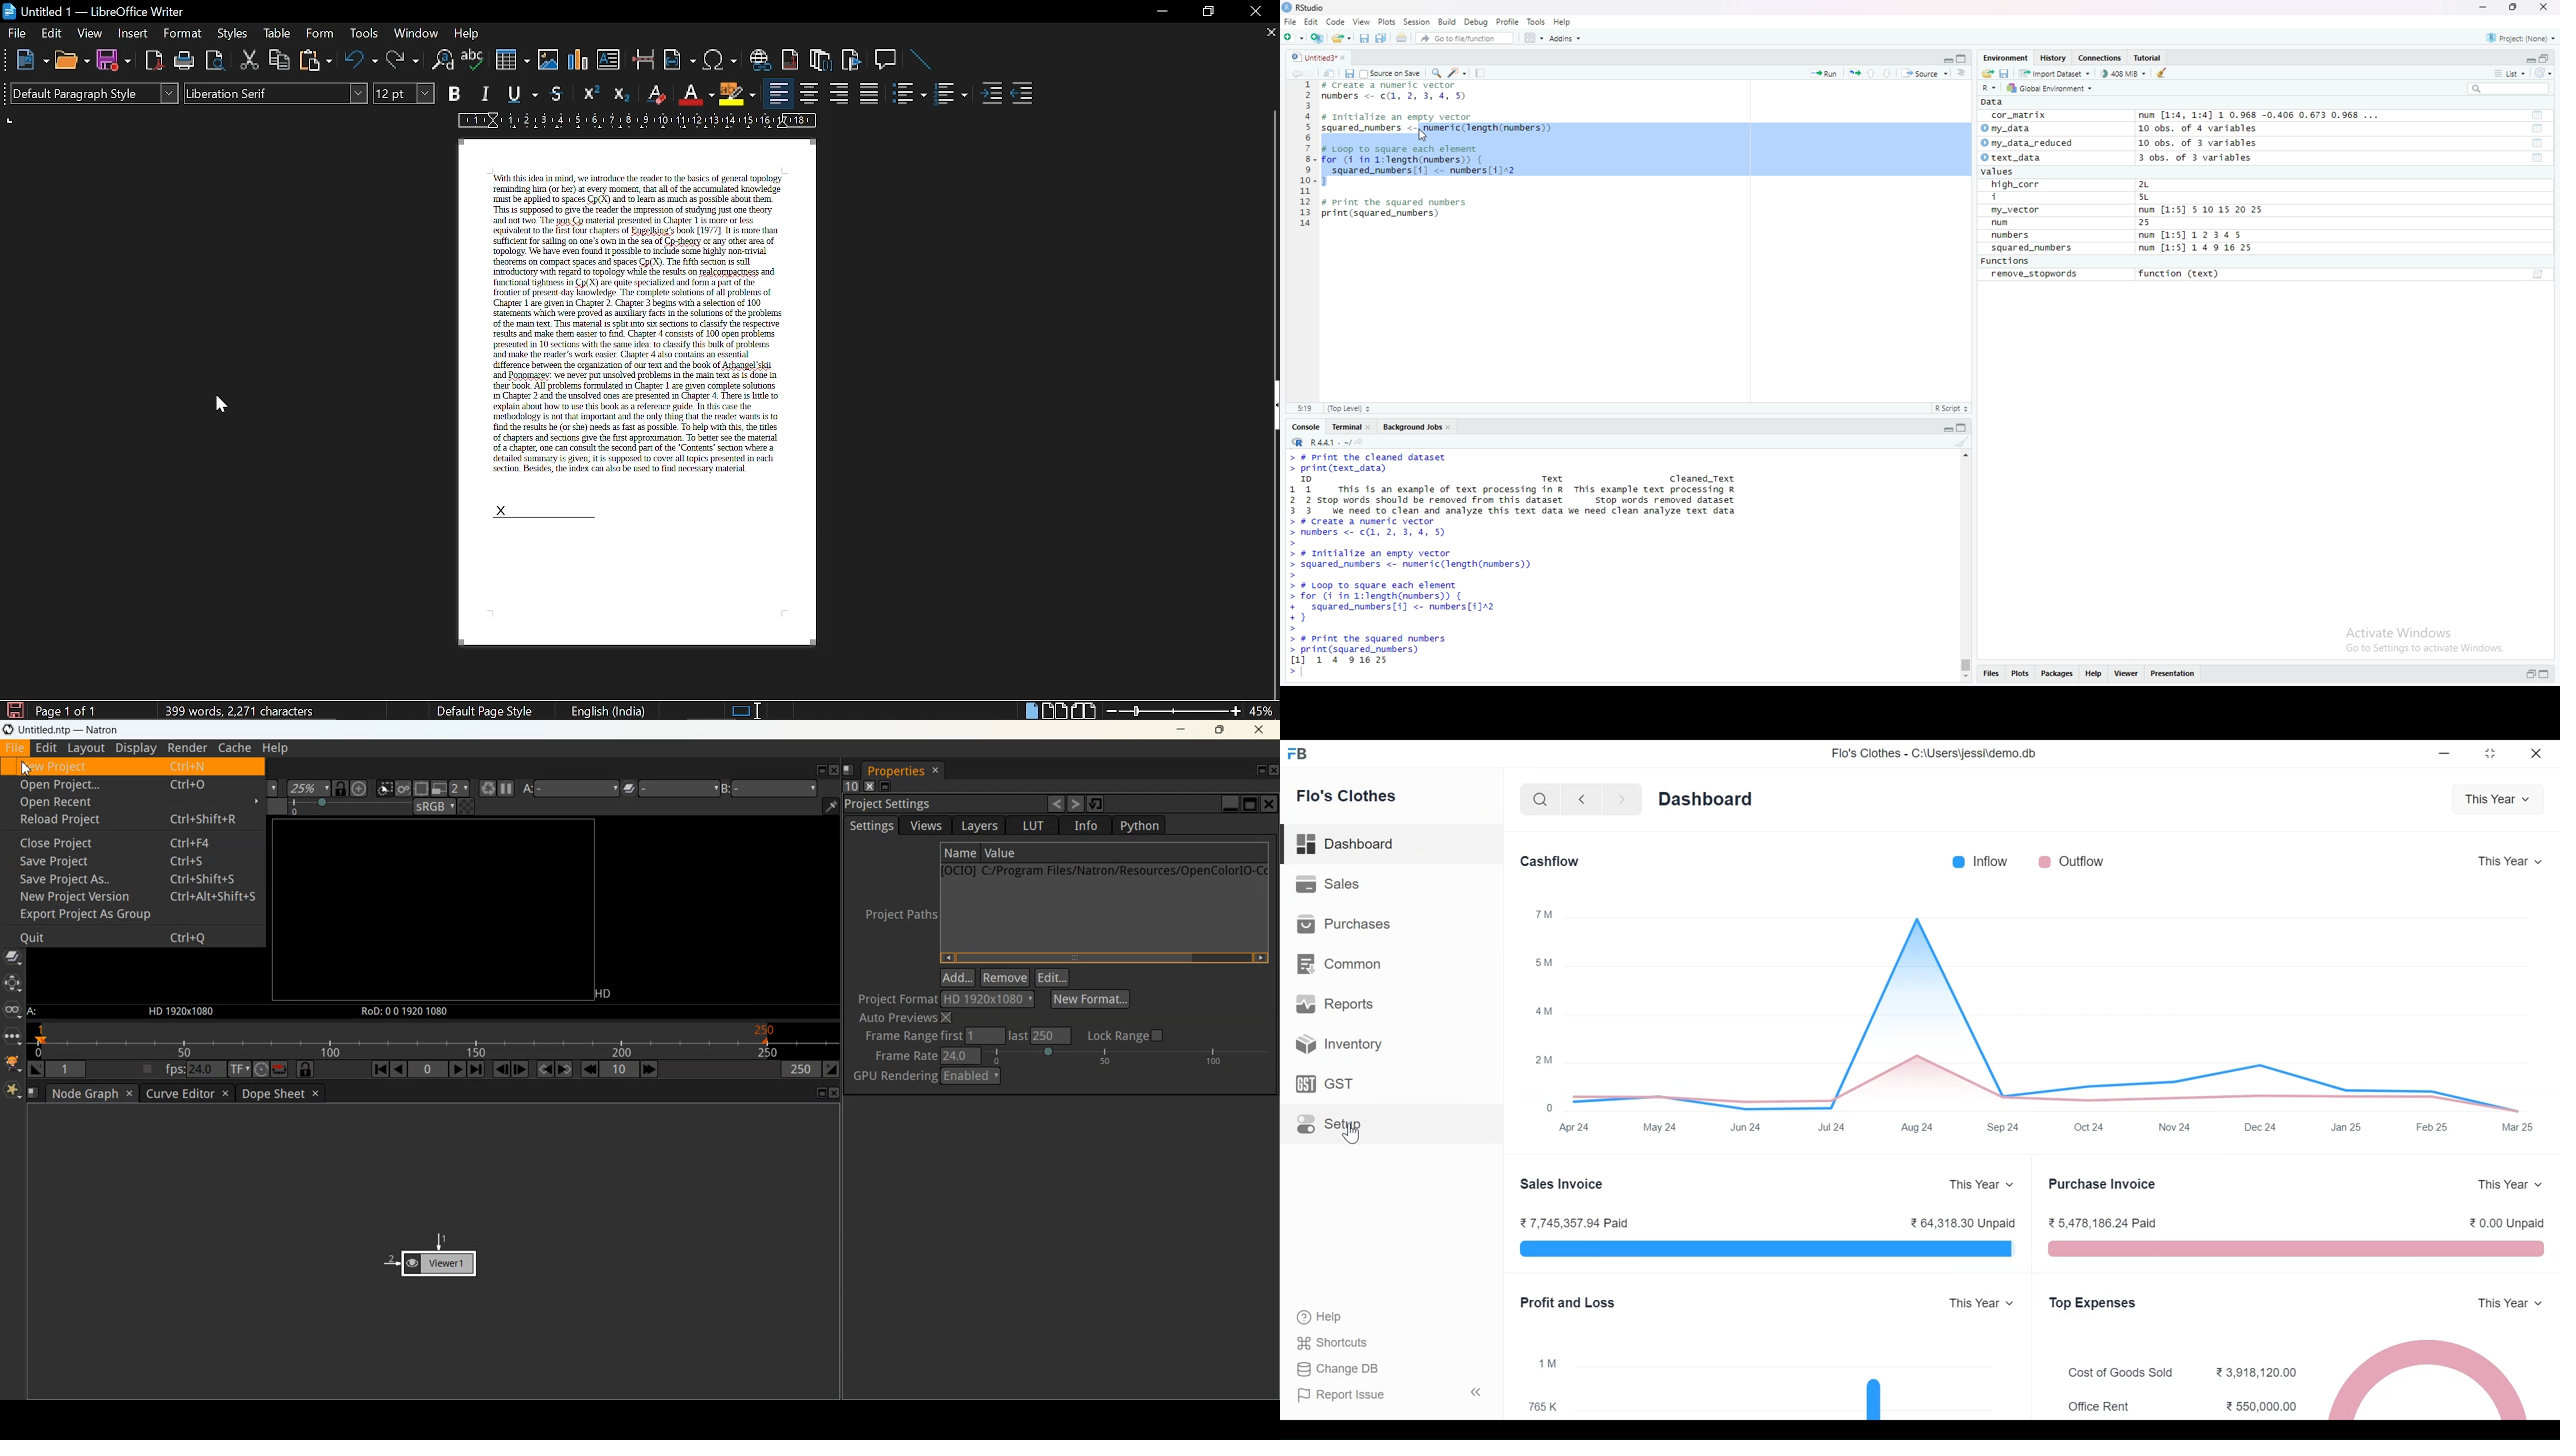  I want to click on Reports, so click(1337, 1007).